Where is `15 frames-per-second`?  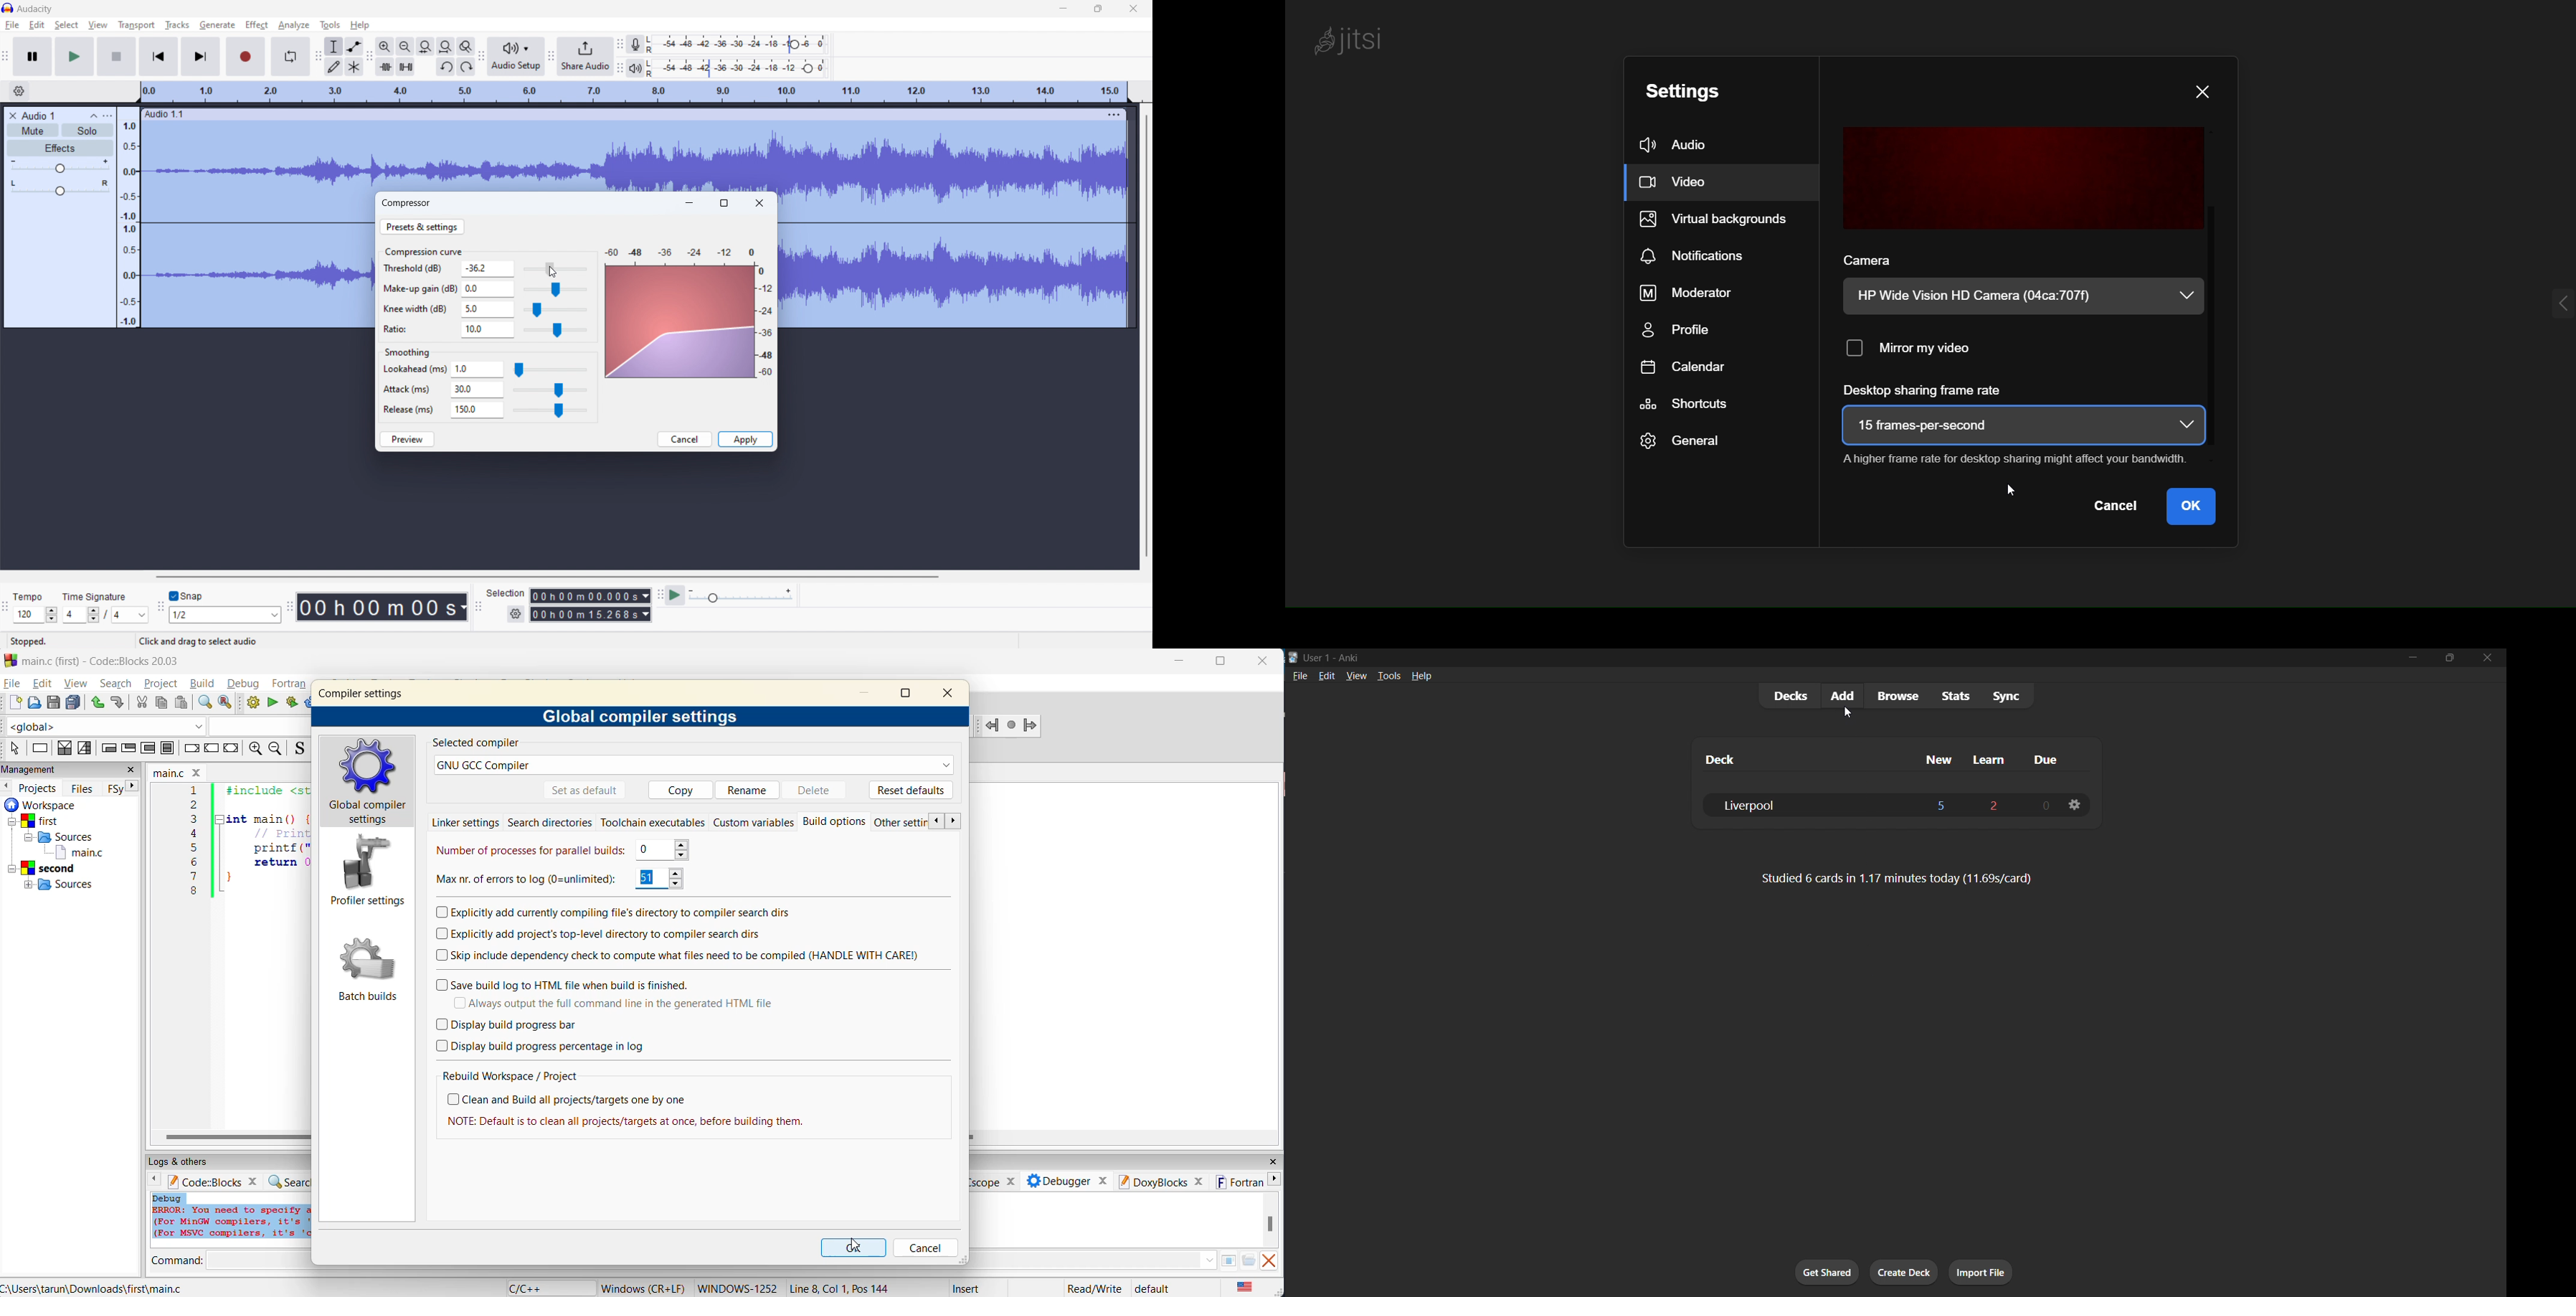 15 frames-per-second is located at coordinates (1931, 423).